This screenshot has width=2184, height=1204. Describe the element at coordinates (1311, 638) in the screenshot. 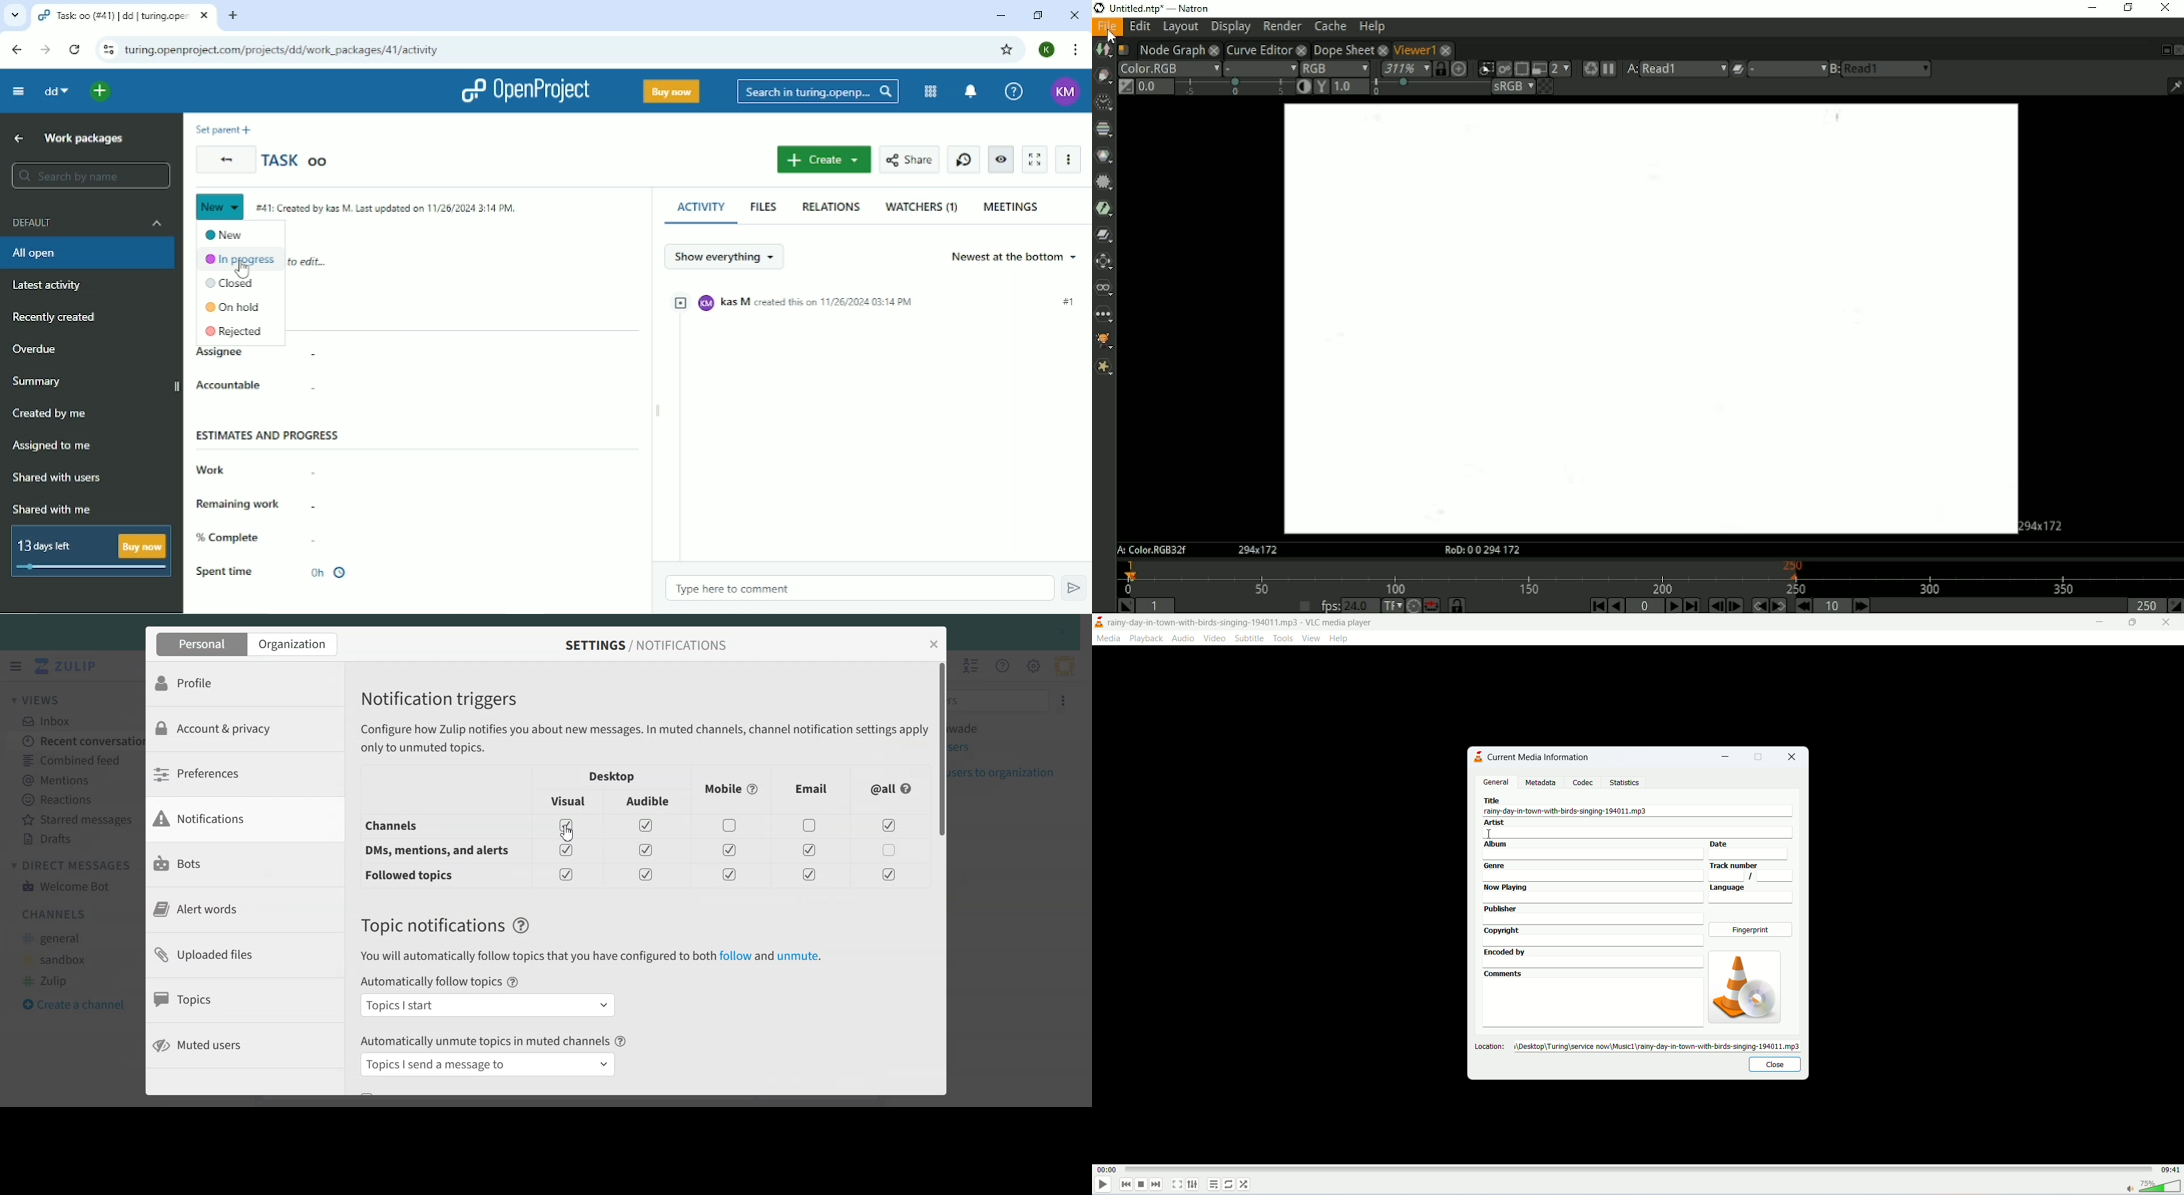

I see `view` at that location.